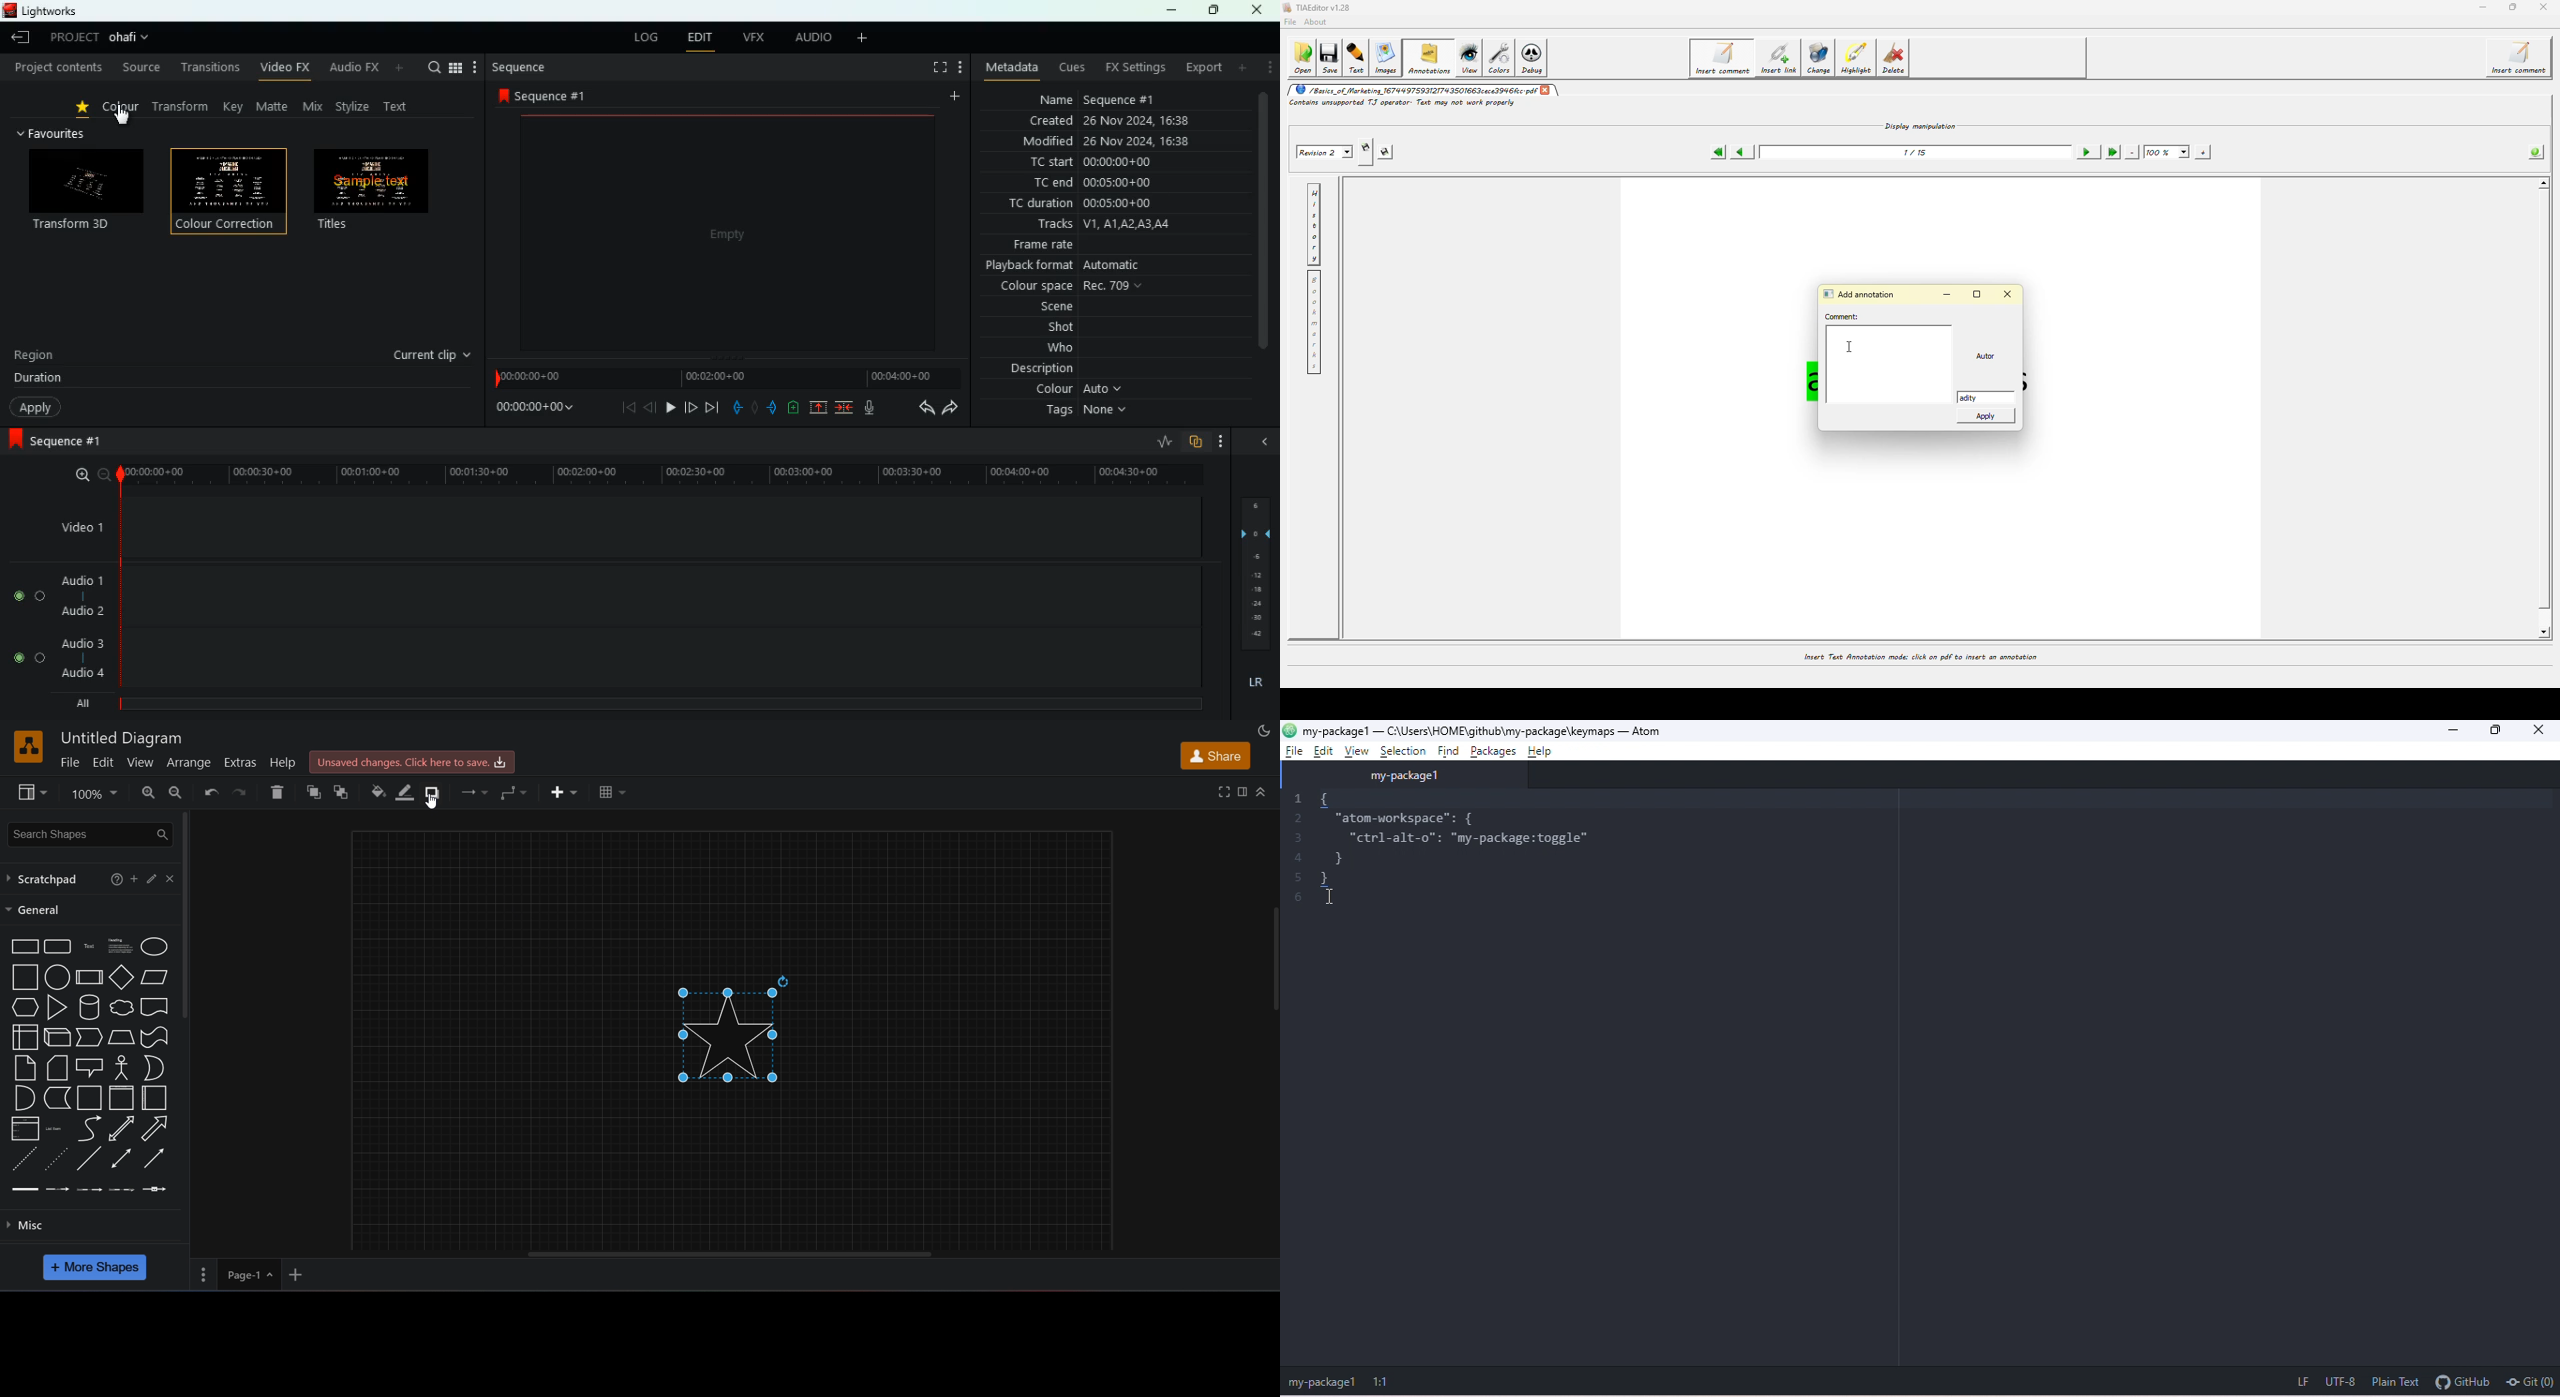 The image size is (2576, 1400). I want to click on fullscreen, so click(1224, 791).